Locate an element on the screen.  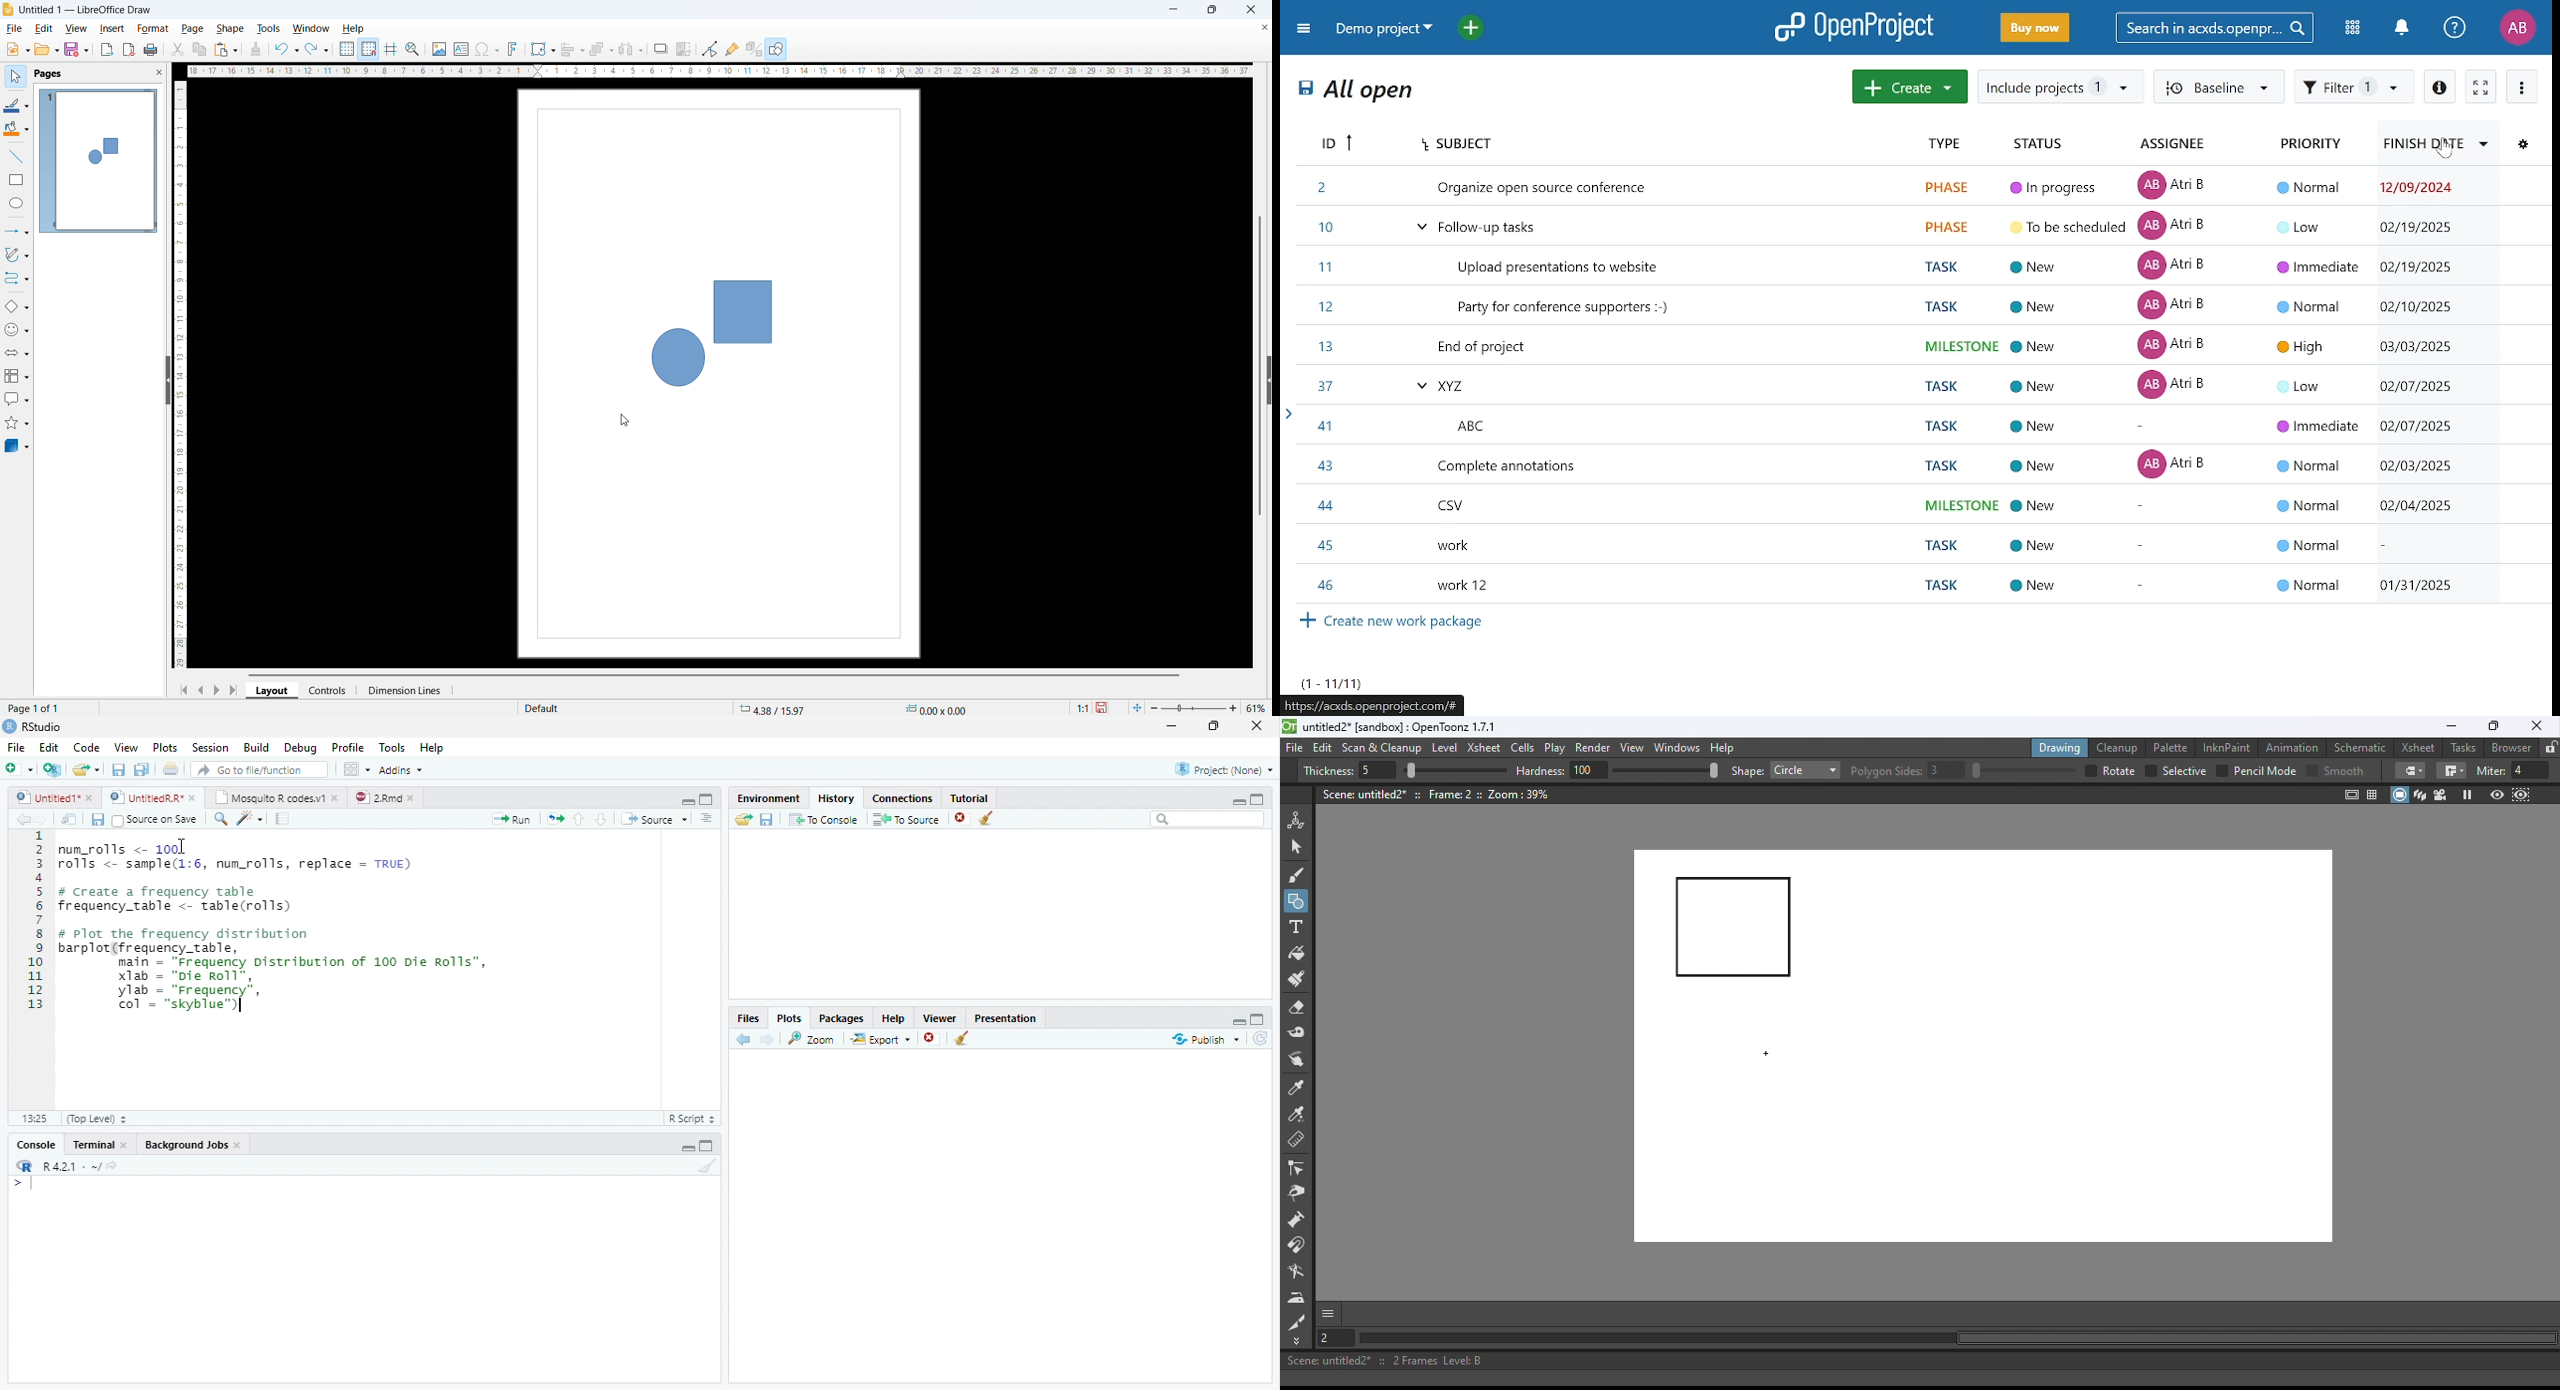
Re run previous code region is located at coordinates (554, 820).